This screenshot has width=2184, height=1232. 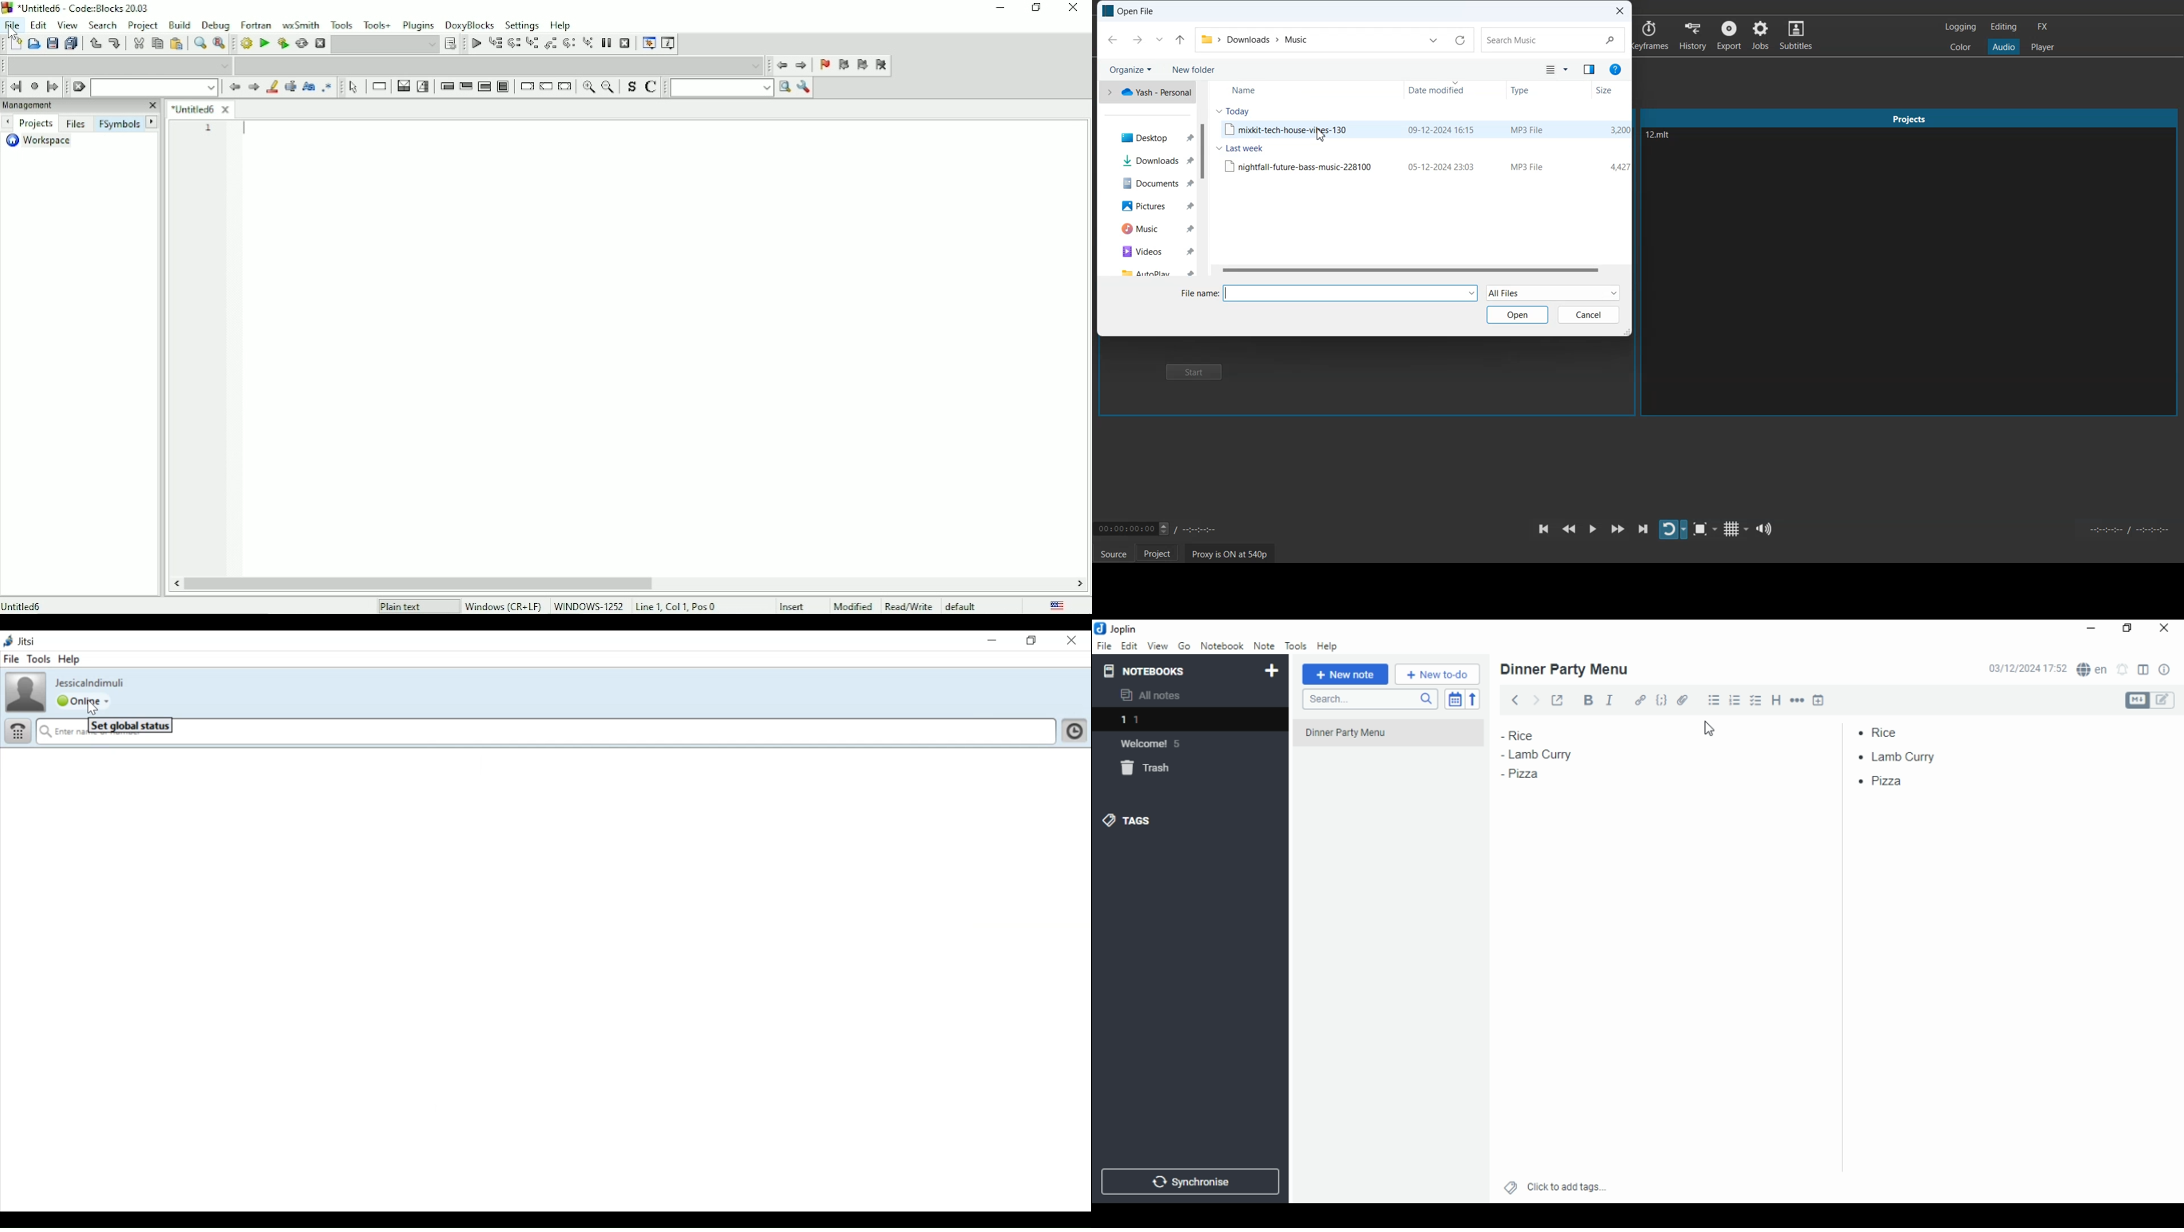 I want to click on Documents, so click(x=1145, y=183).